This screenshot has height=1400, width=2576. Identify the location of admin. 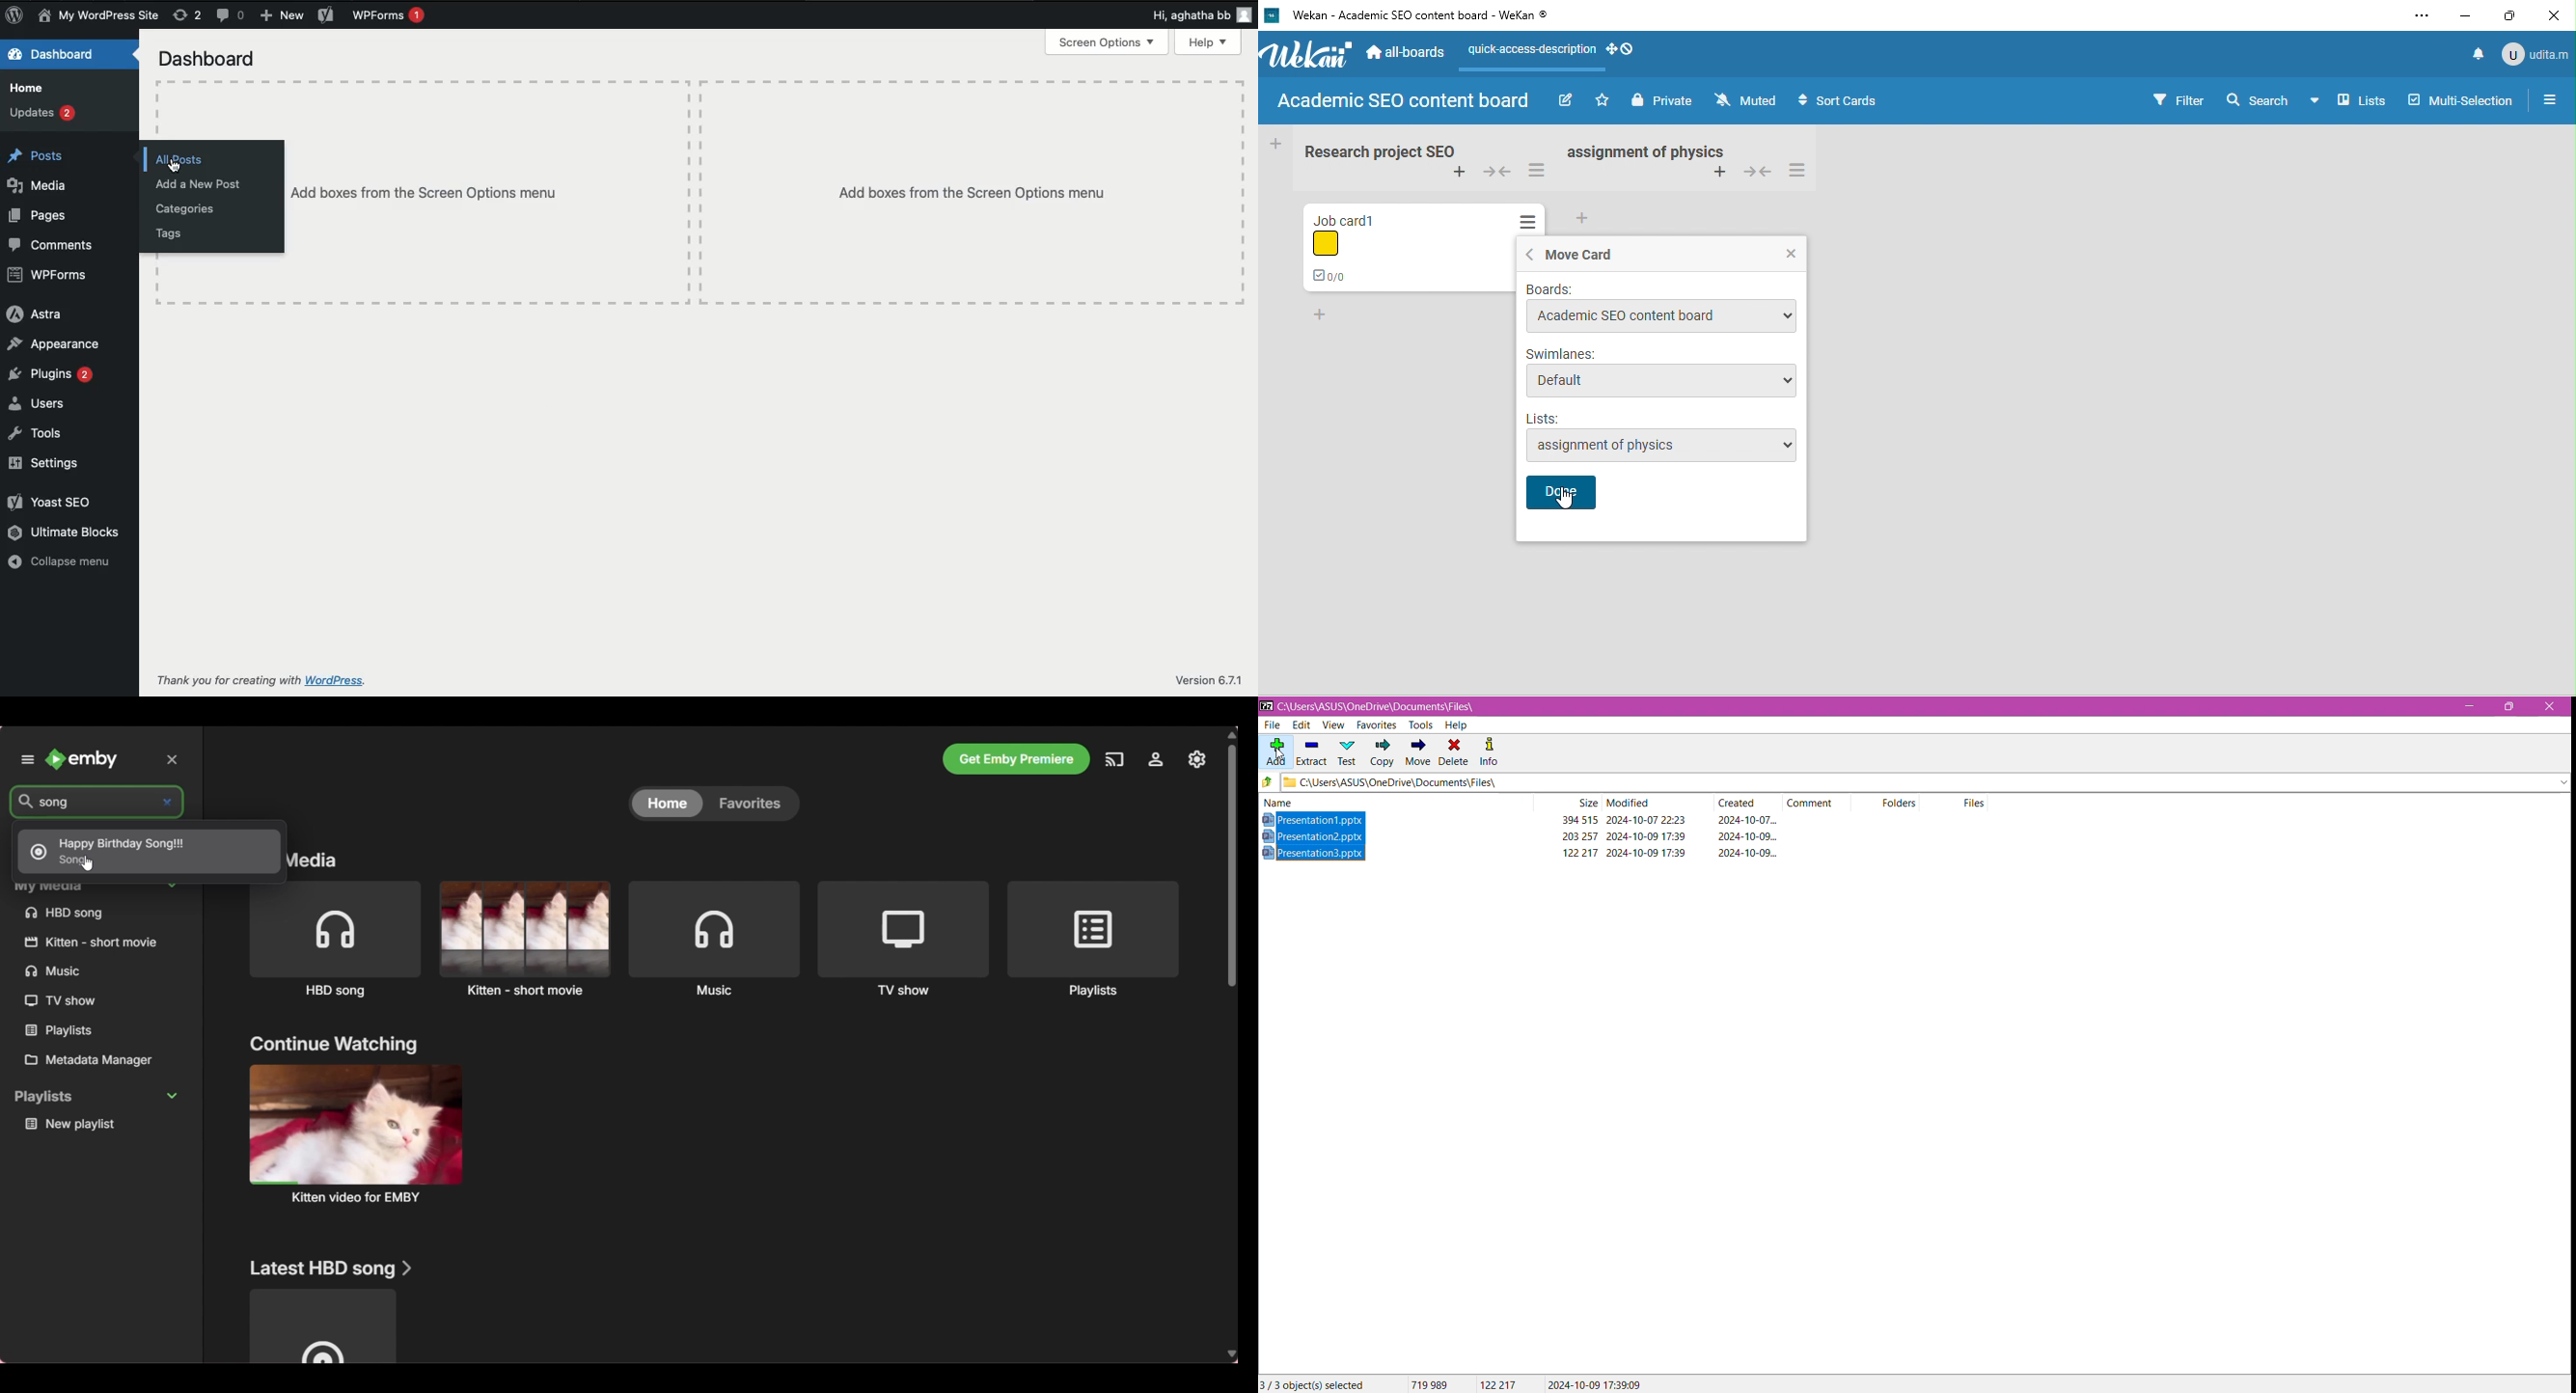
(2536, 53).